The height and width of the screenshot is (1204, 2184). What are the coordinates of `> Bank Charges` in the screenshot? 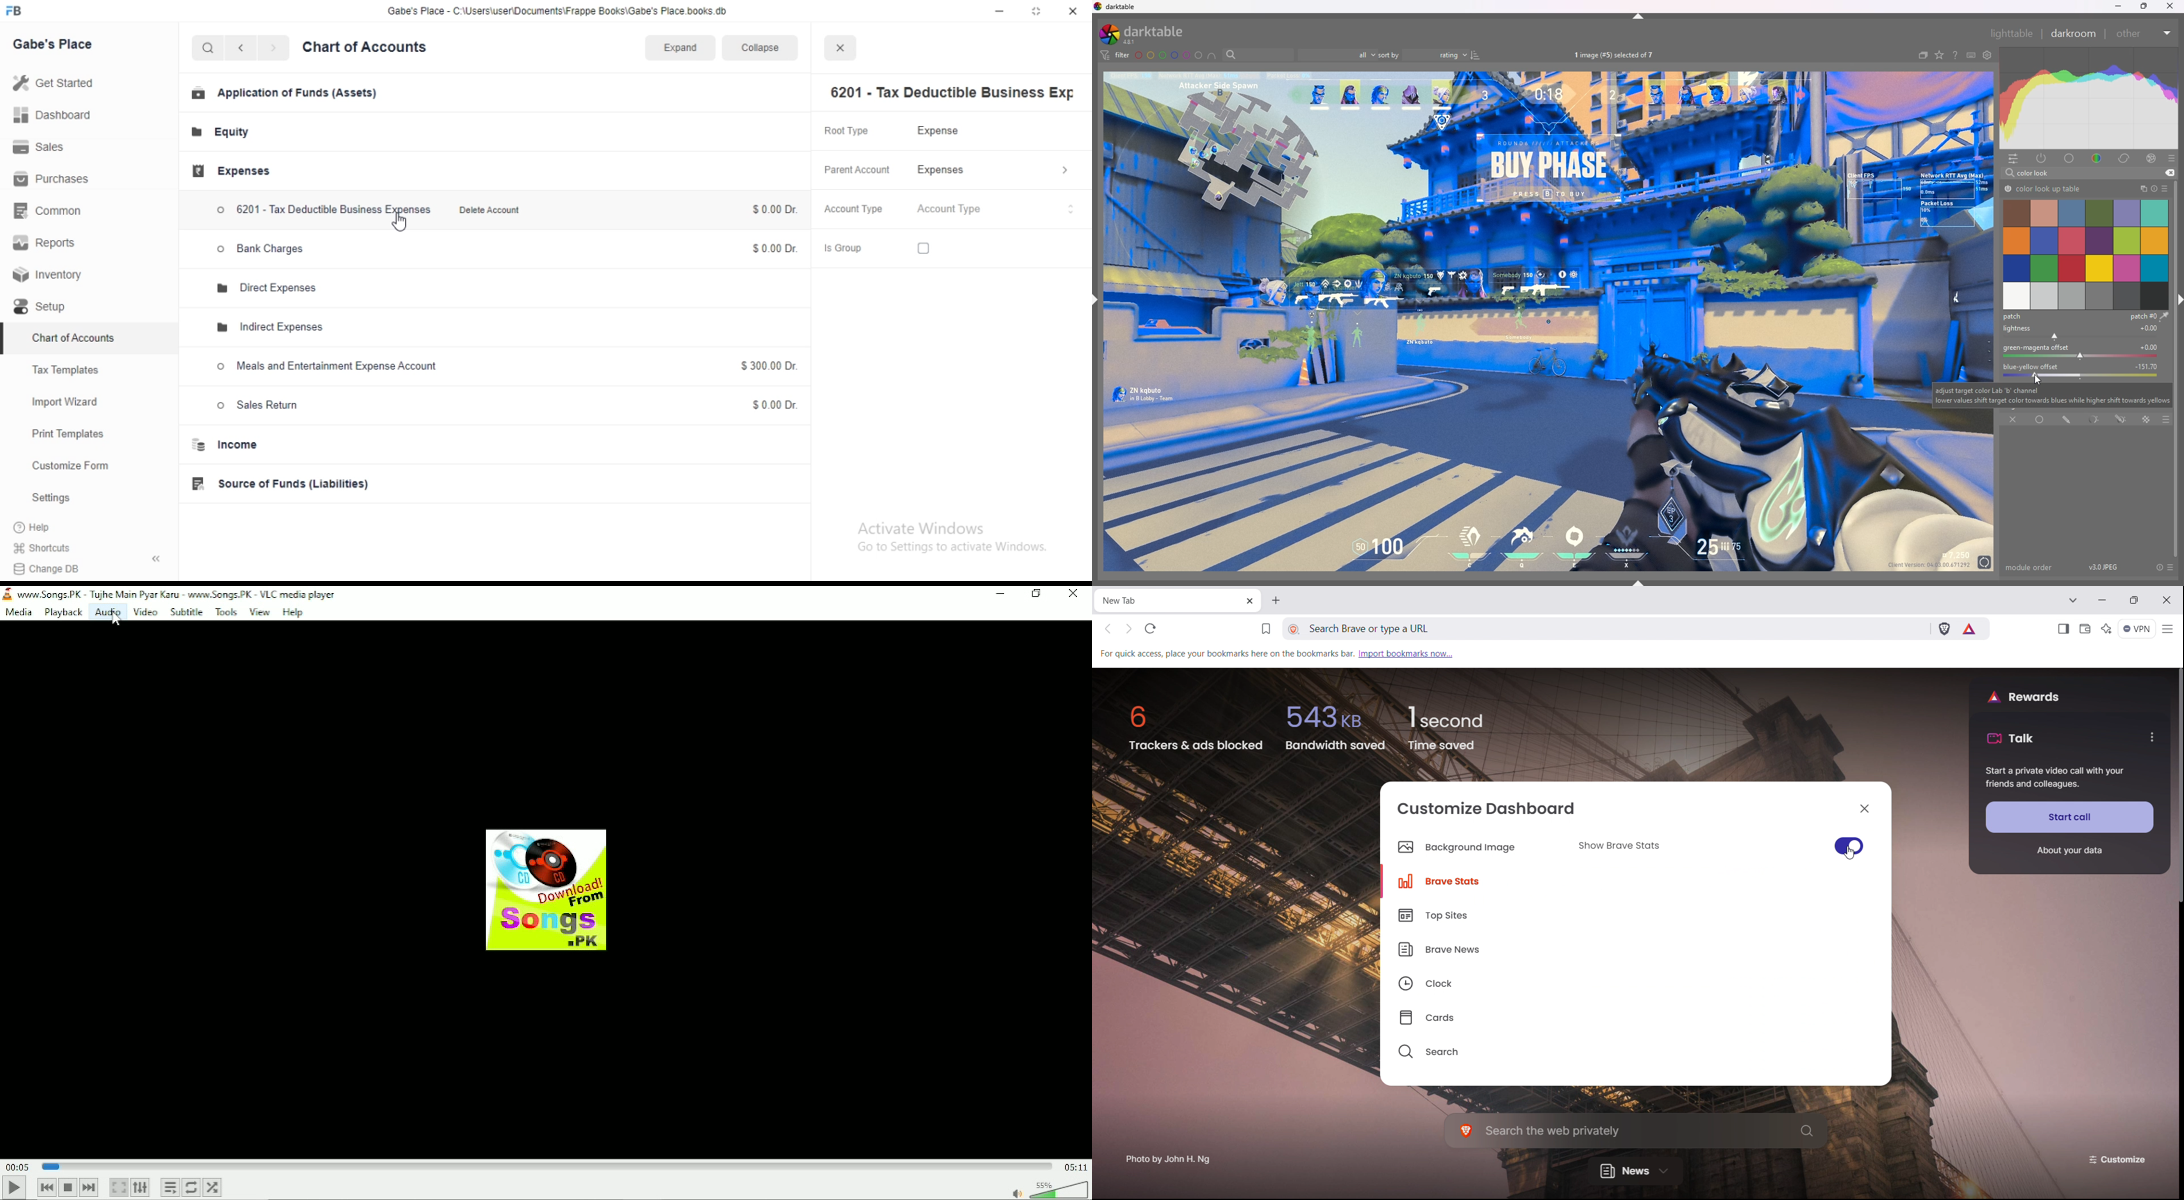 It's located at (270, 253).